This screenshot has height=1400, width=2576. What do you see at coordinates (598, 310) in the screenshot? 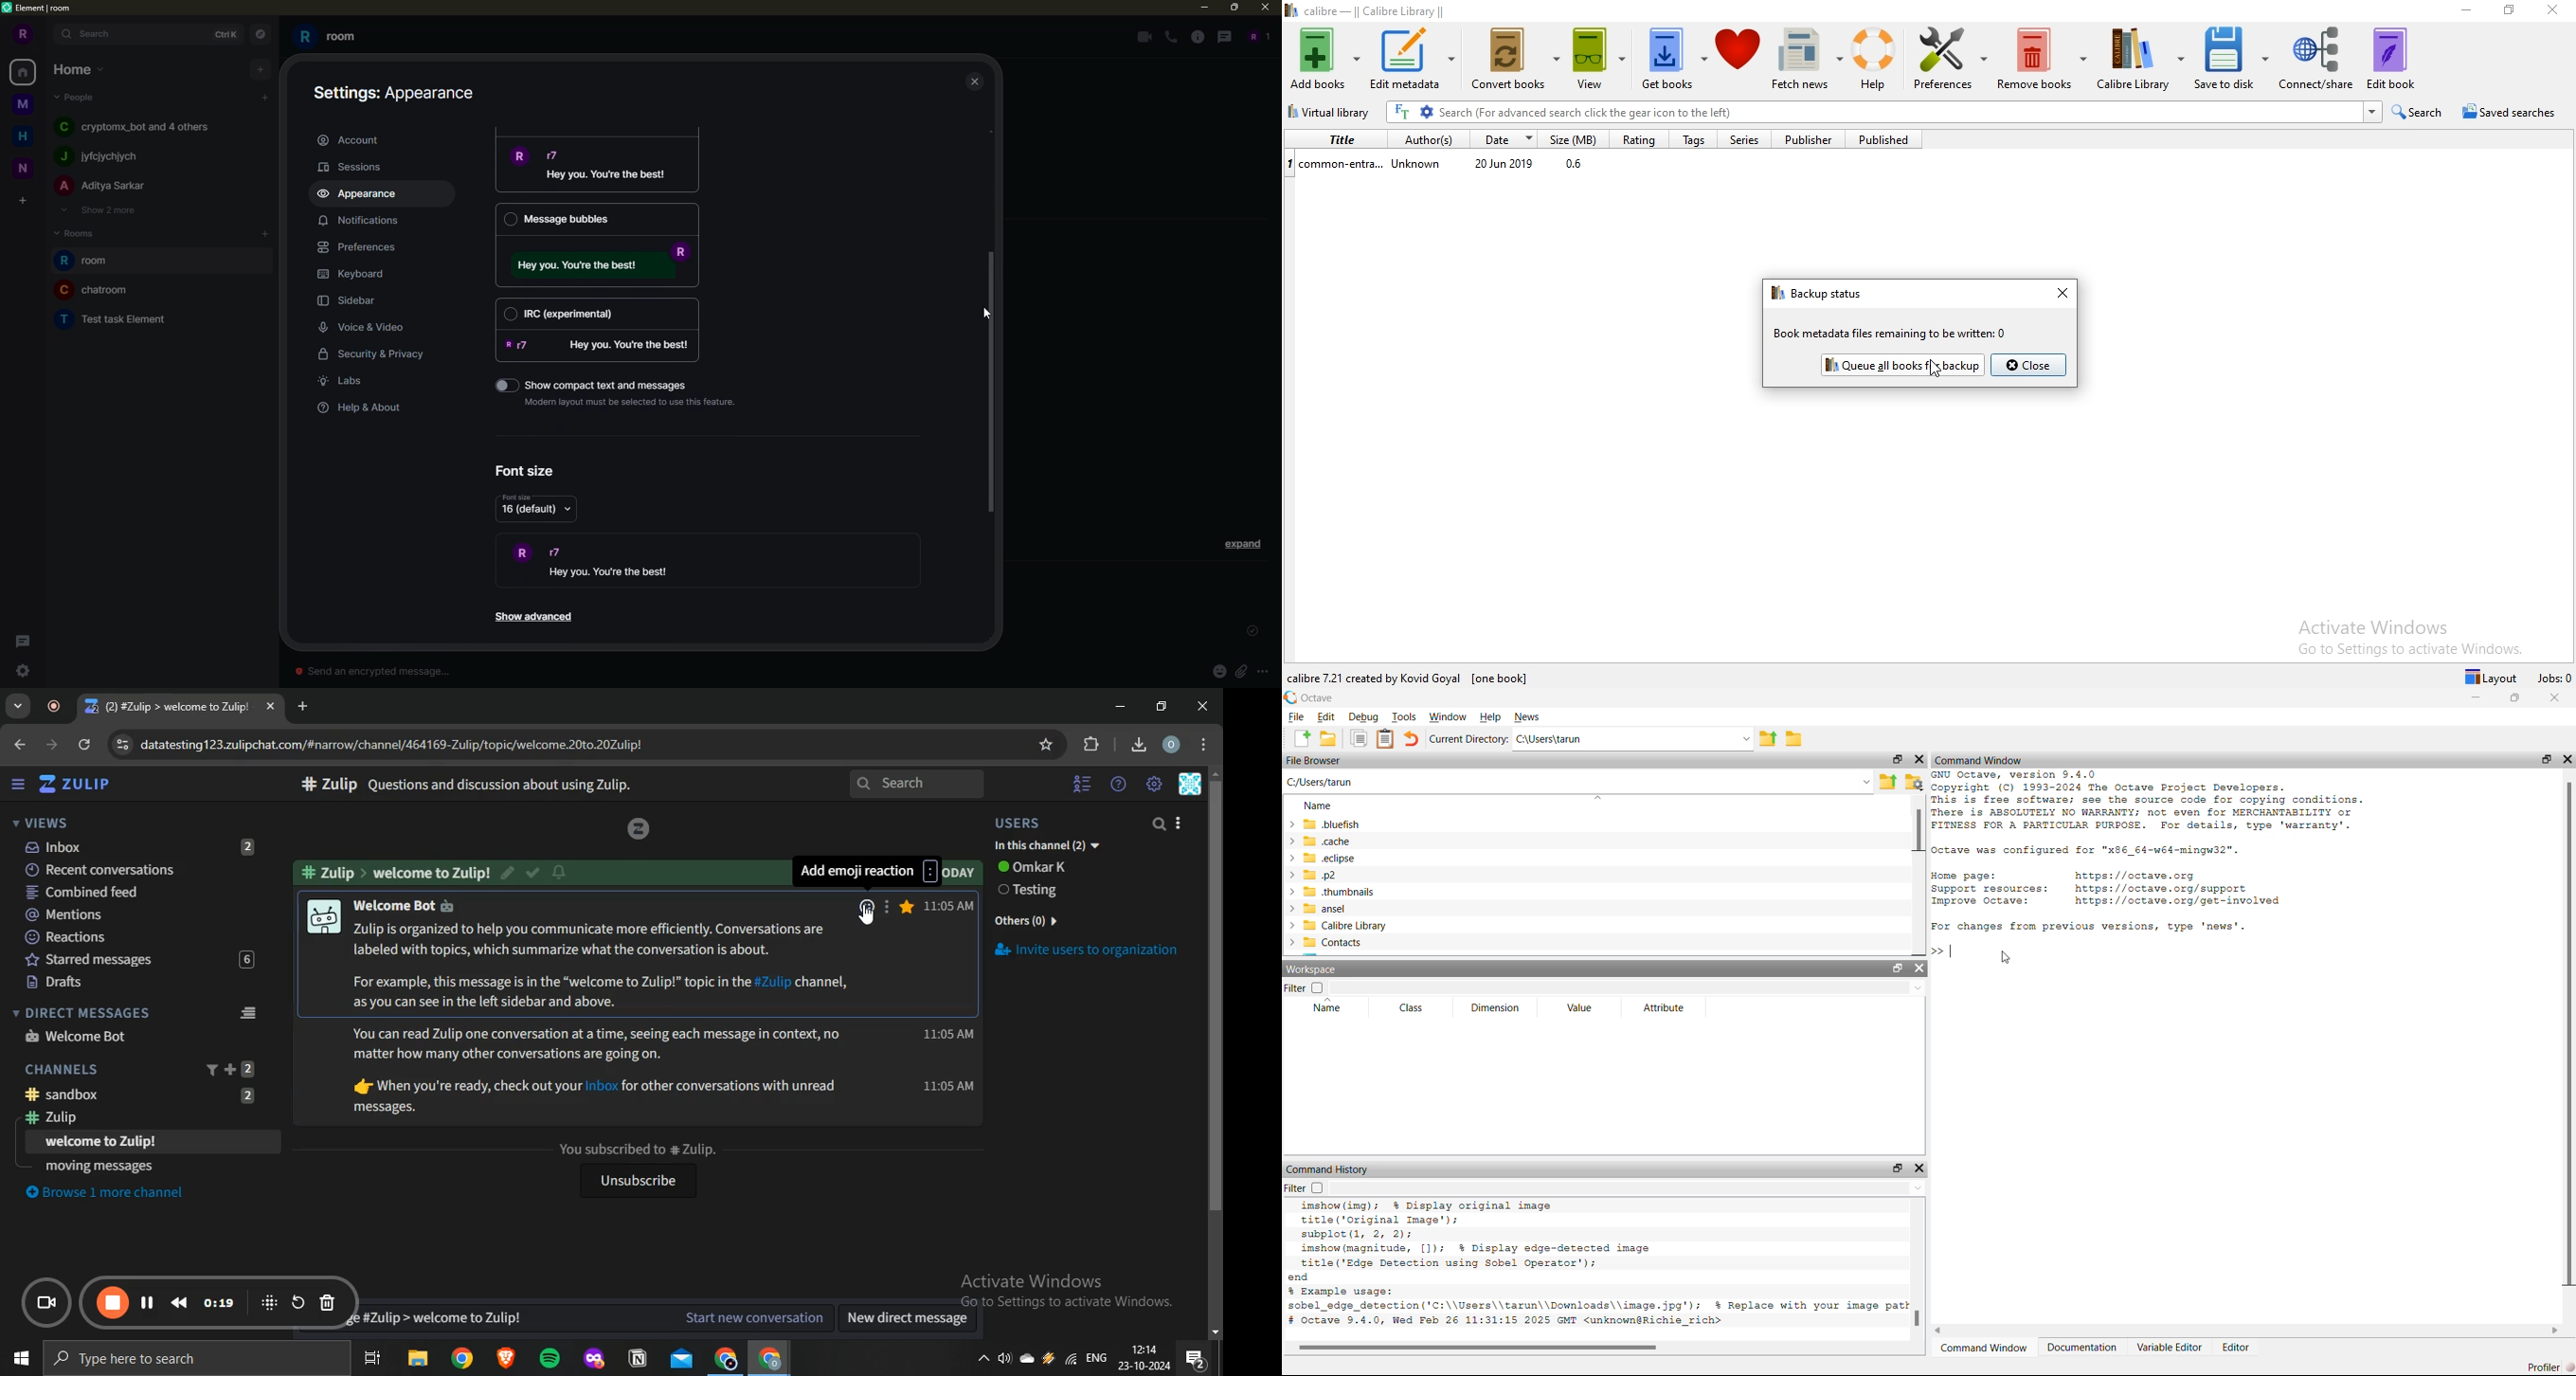
I see `IRC (experimental)` at bounding box center [598, 310].